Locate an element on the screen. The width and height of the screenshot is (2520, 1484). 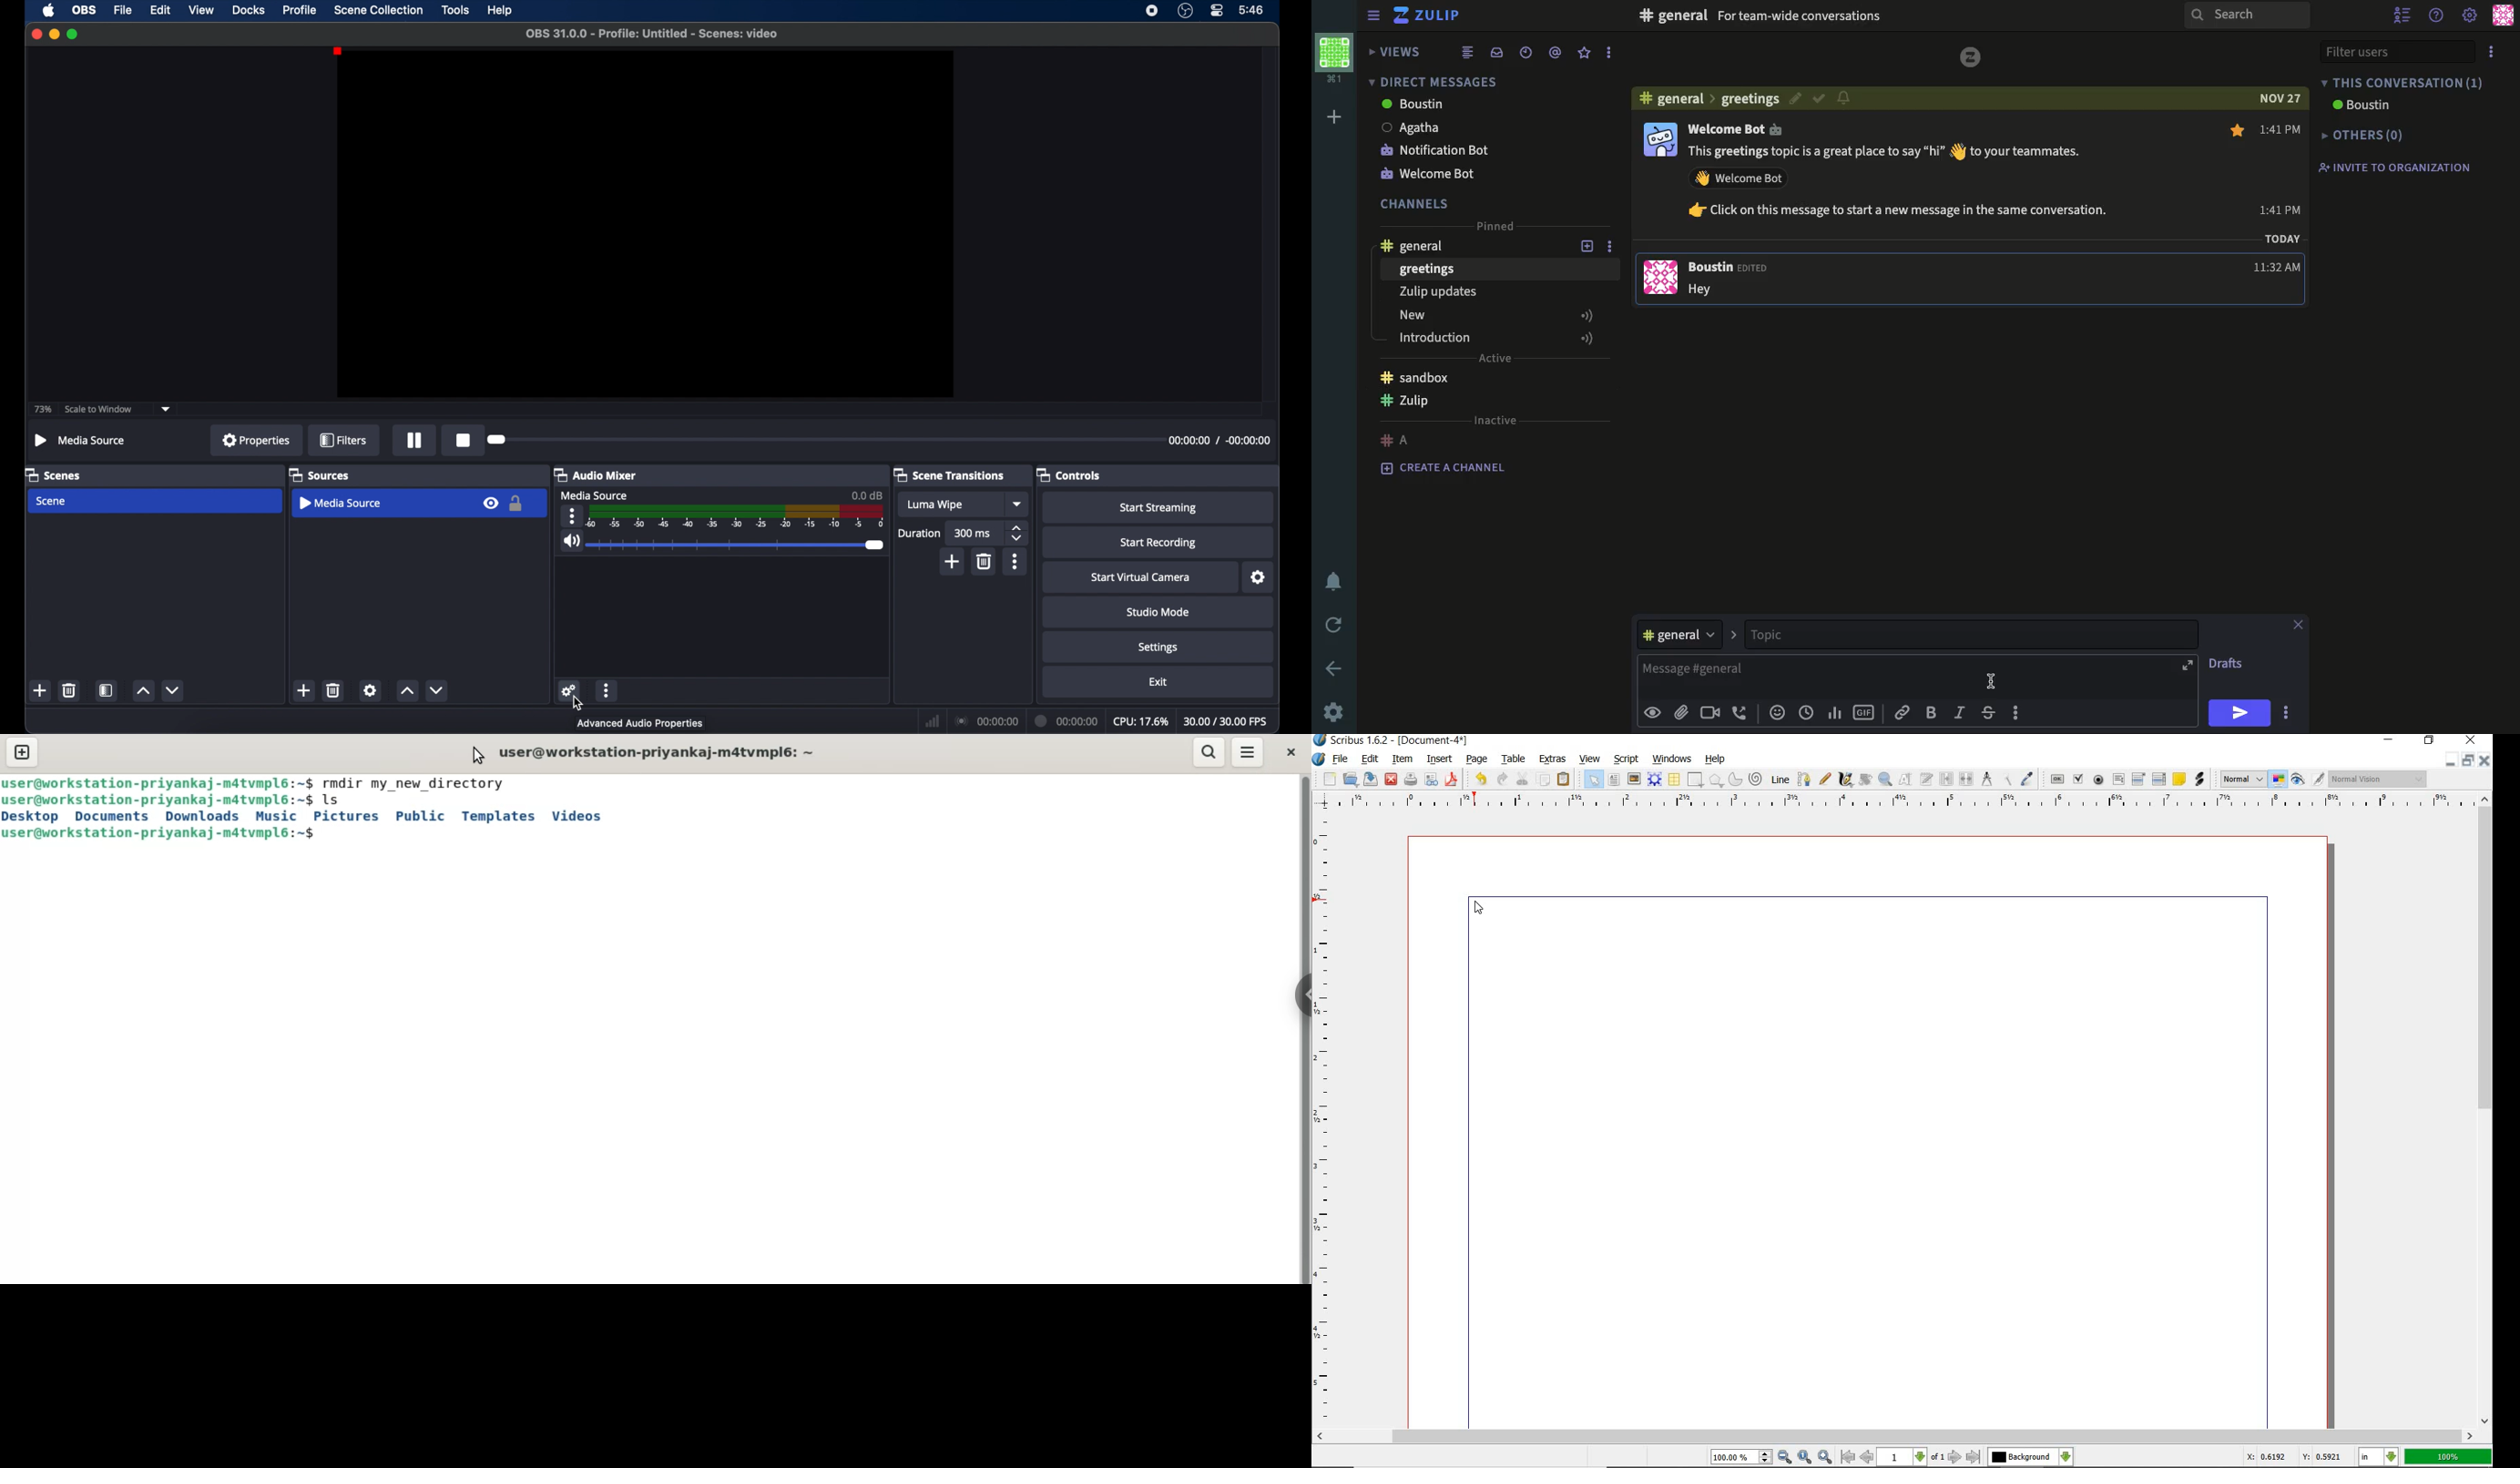
select is located at coordinates (1592, 778).